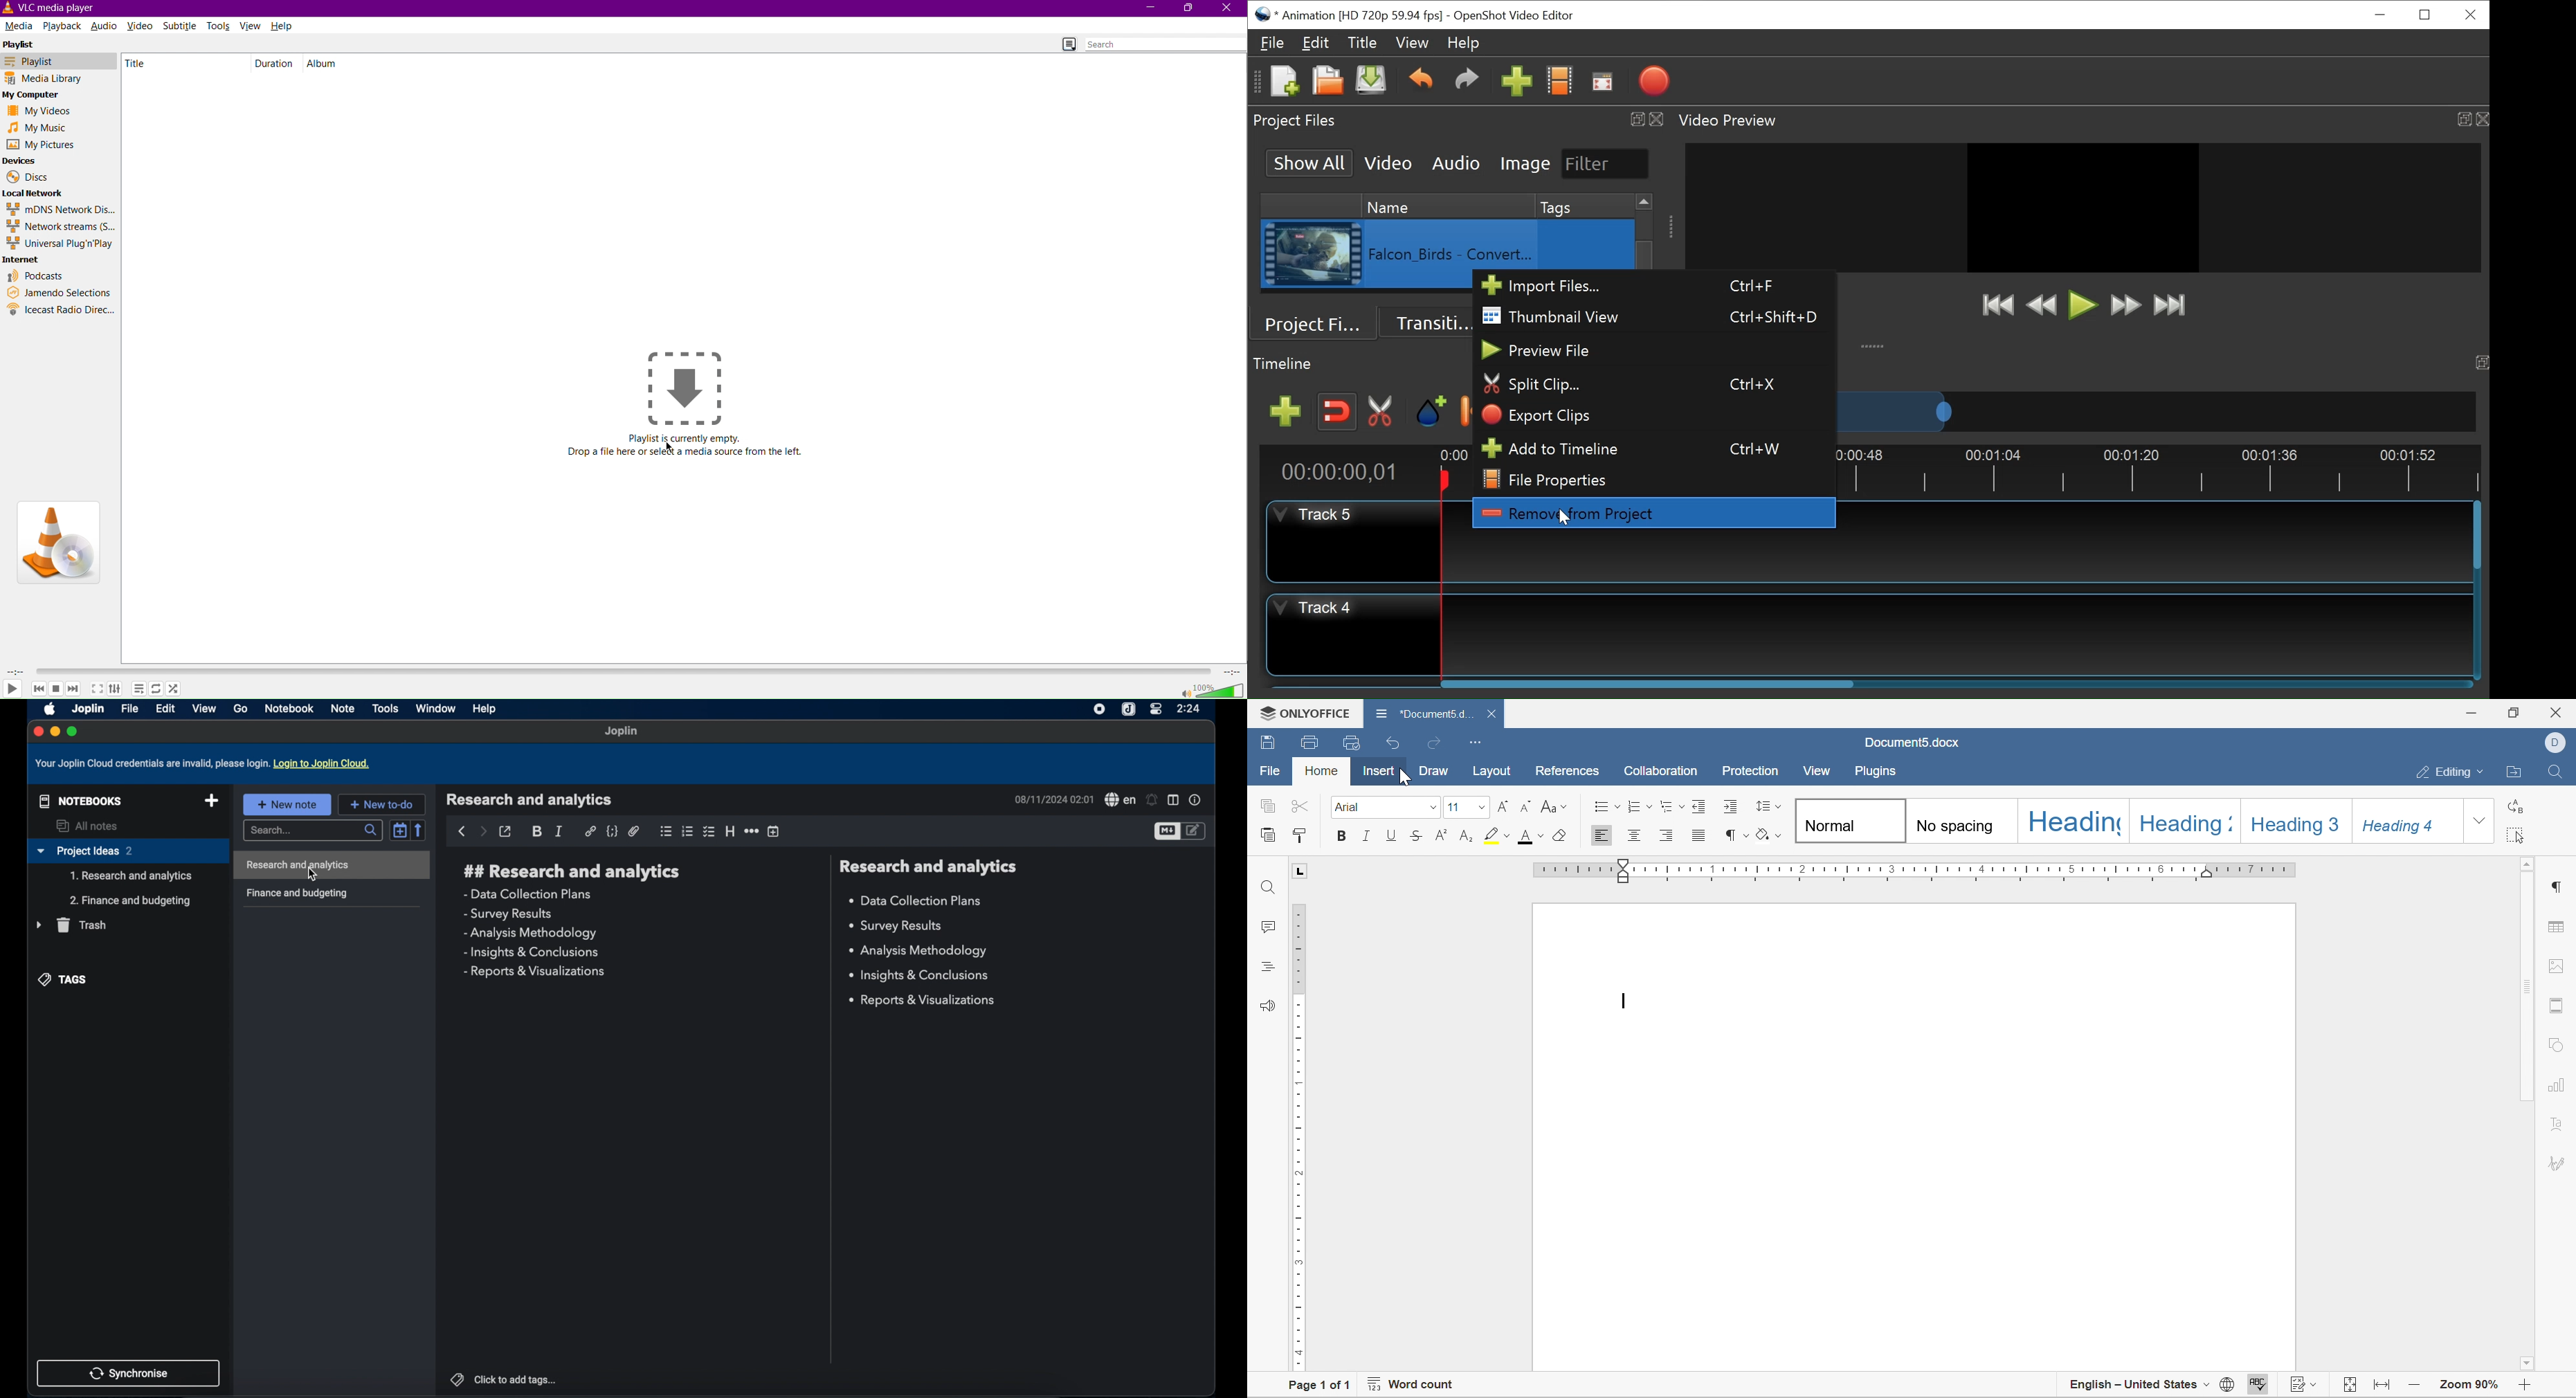 The height and width of the screenshot is (1400, 2576). Describe the element at coordinates (560, 831) in the screenshot. I see `italic` at that location.